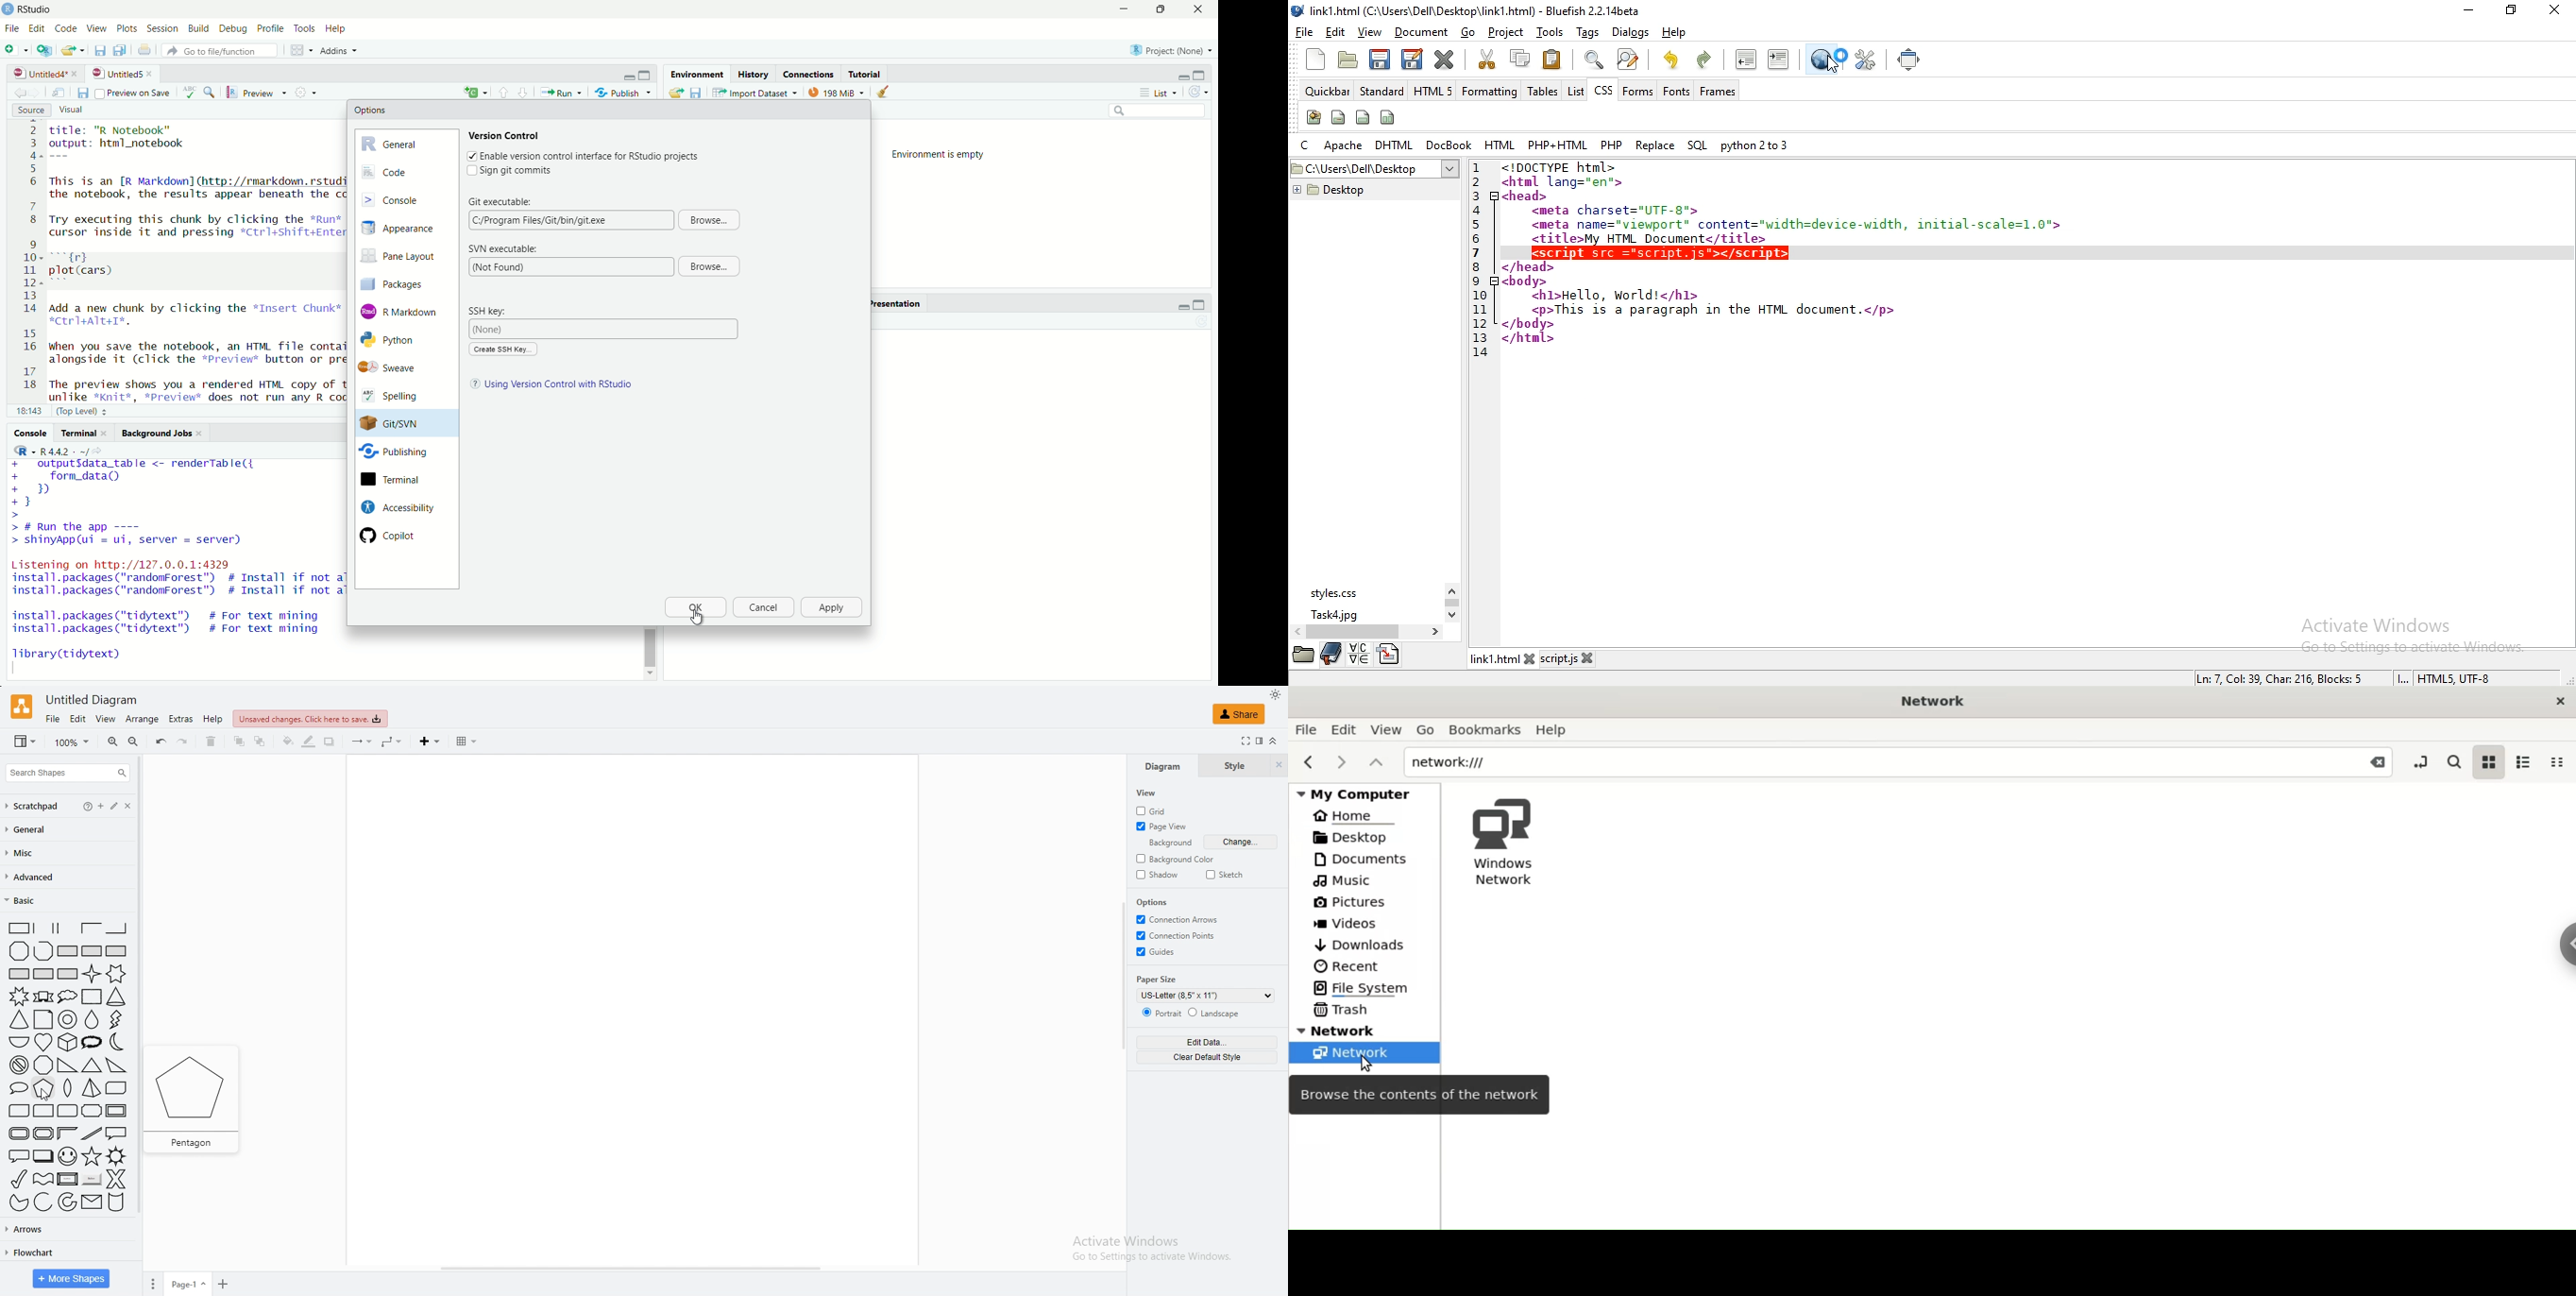 The height and width of the screenshot is (1316, 2576). Describe the element at coordinates (15, 1134) in the screenshot. I see `rounded frame` at that location.